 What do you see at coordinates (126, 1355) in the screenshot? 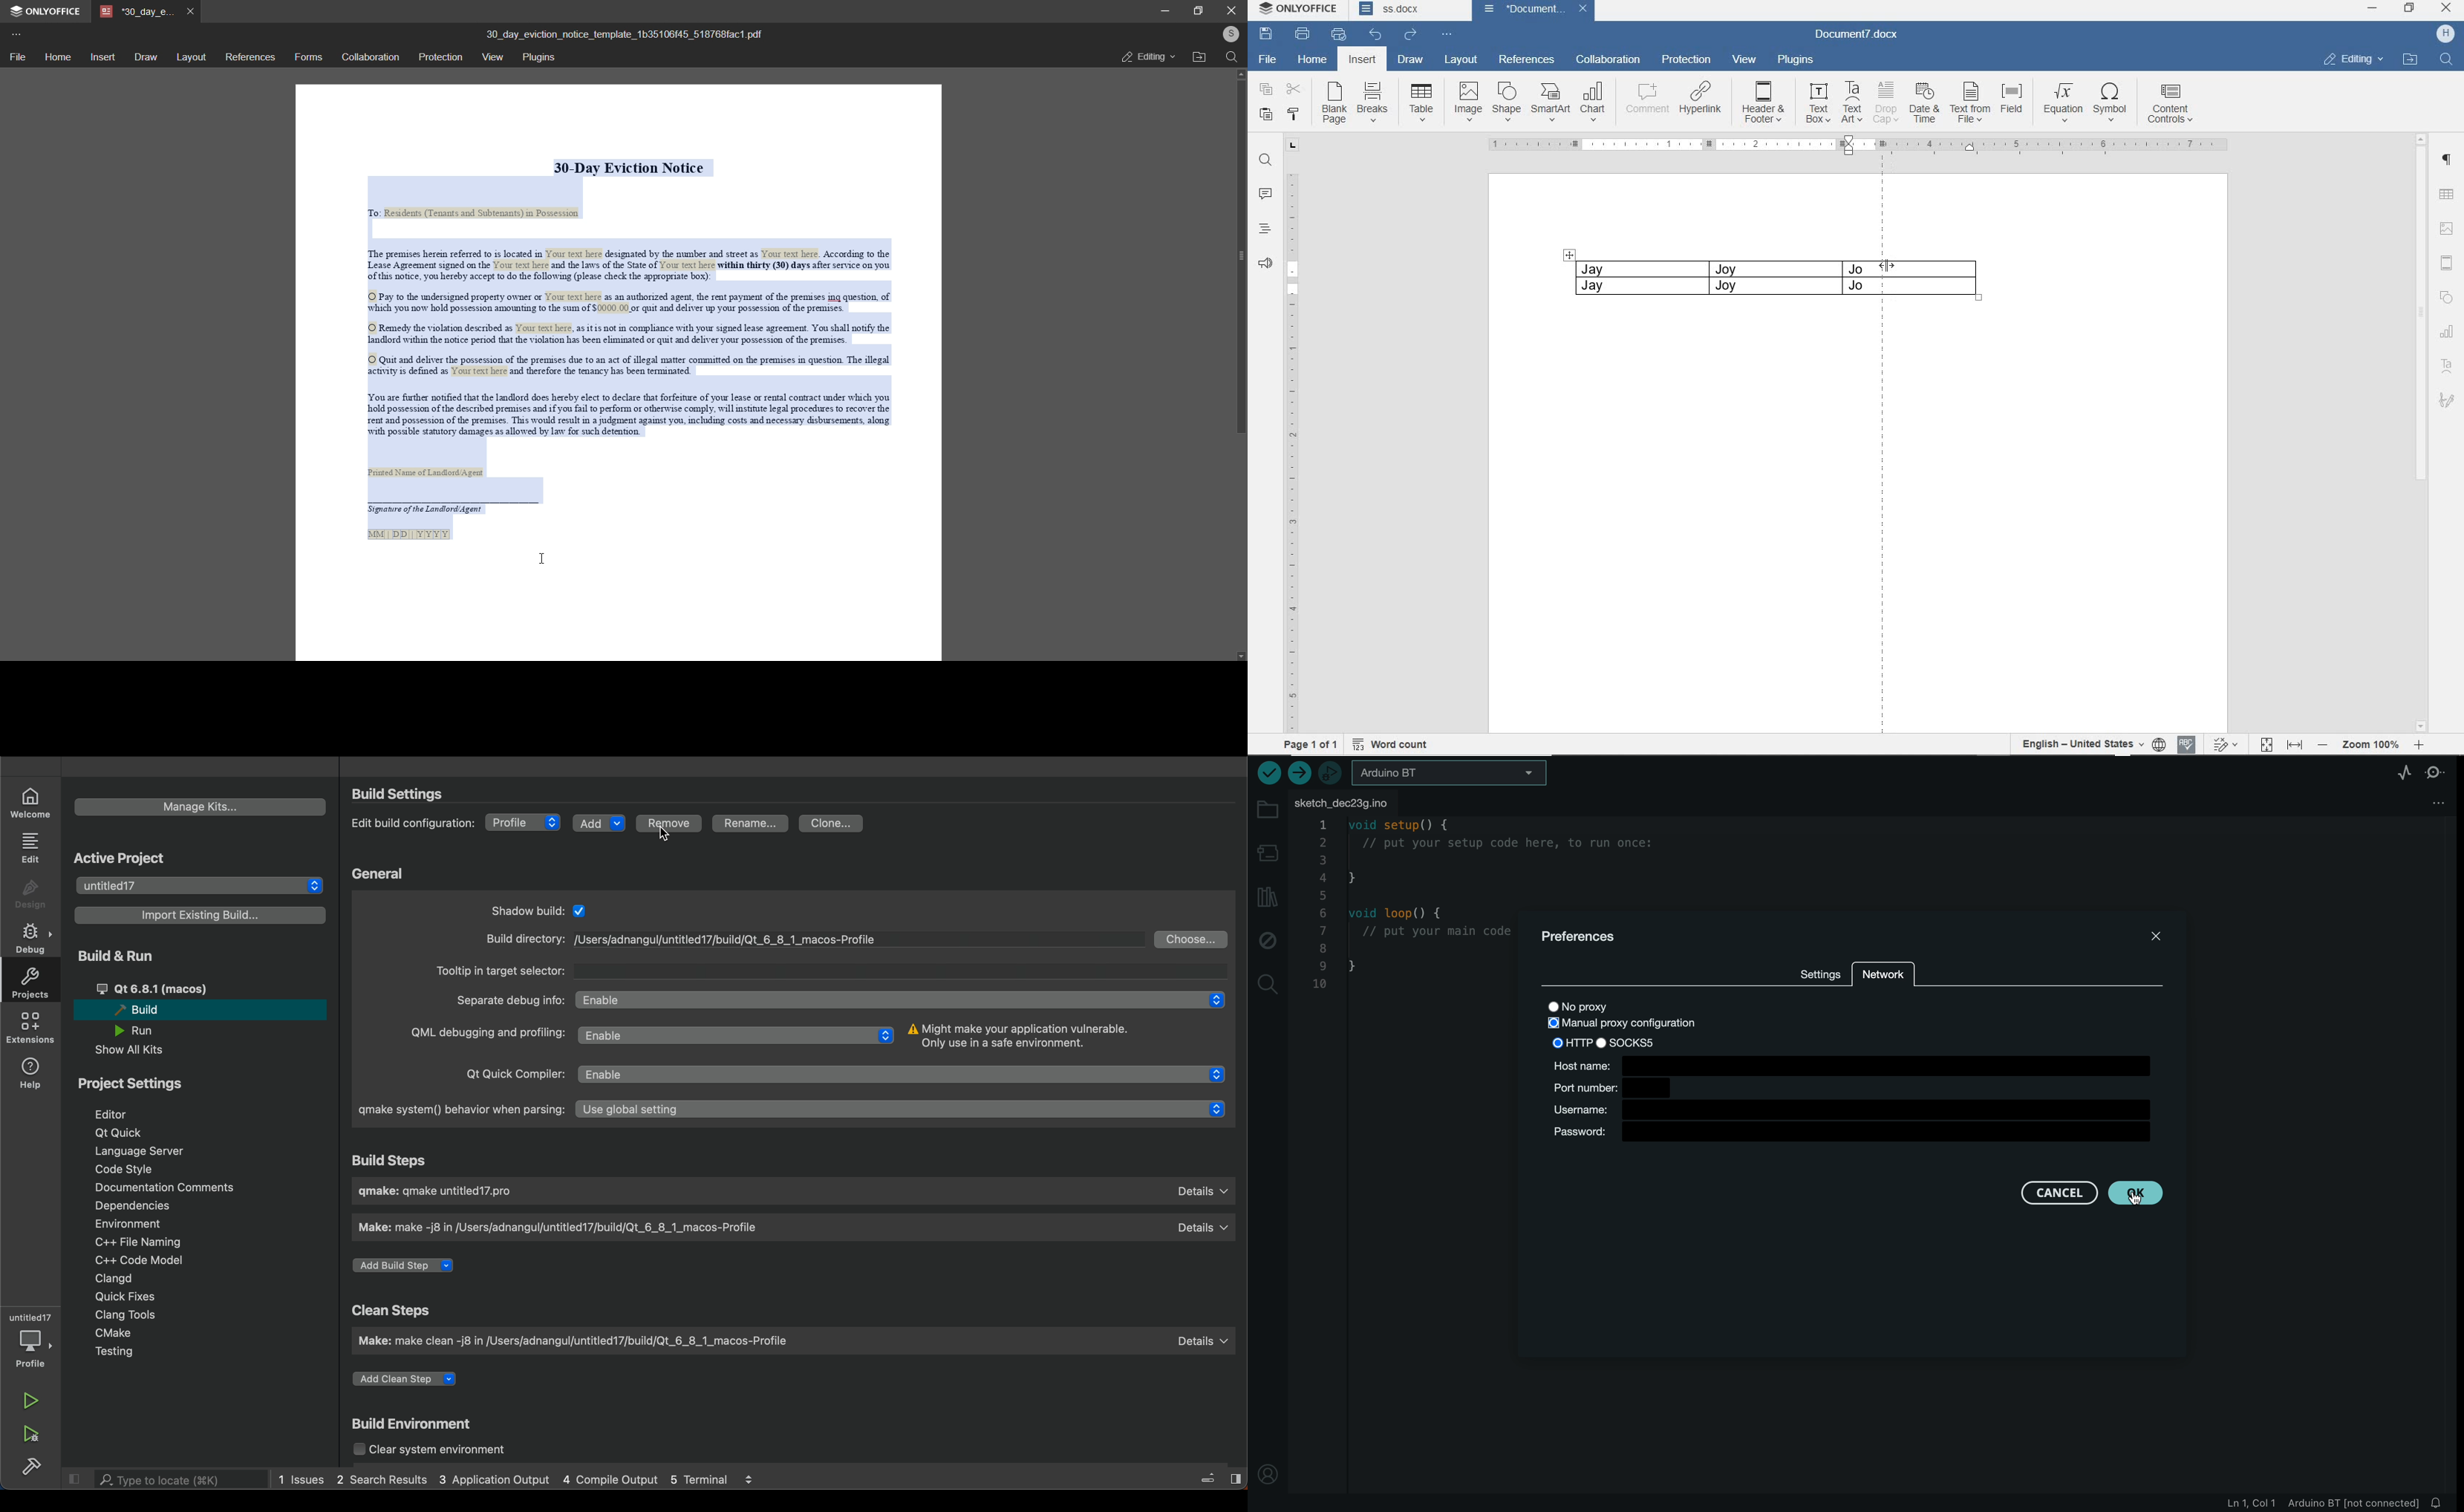
I see `testing` at bounding box center [126, 1355].